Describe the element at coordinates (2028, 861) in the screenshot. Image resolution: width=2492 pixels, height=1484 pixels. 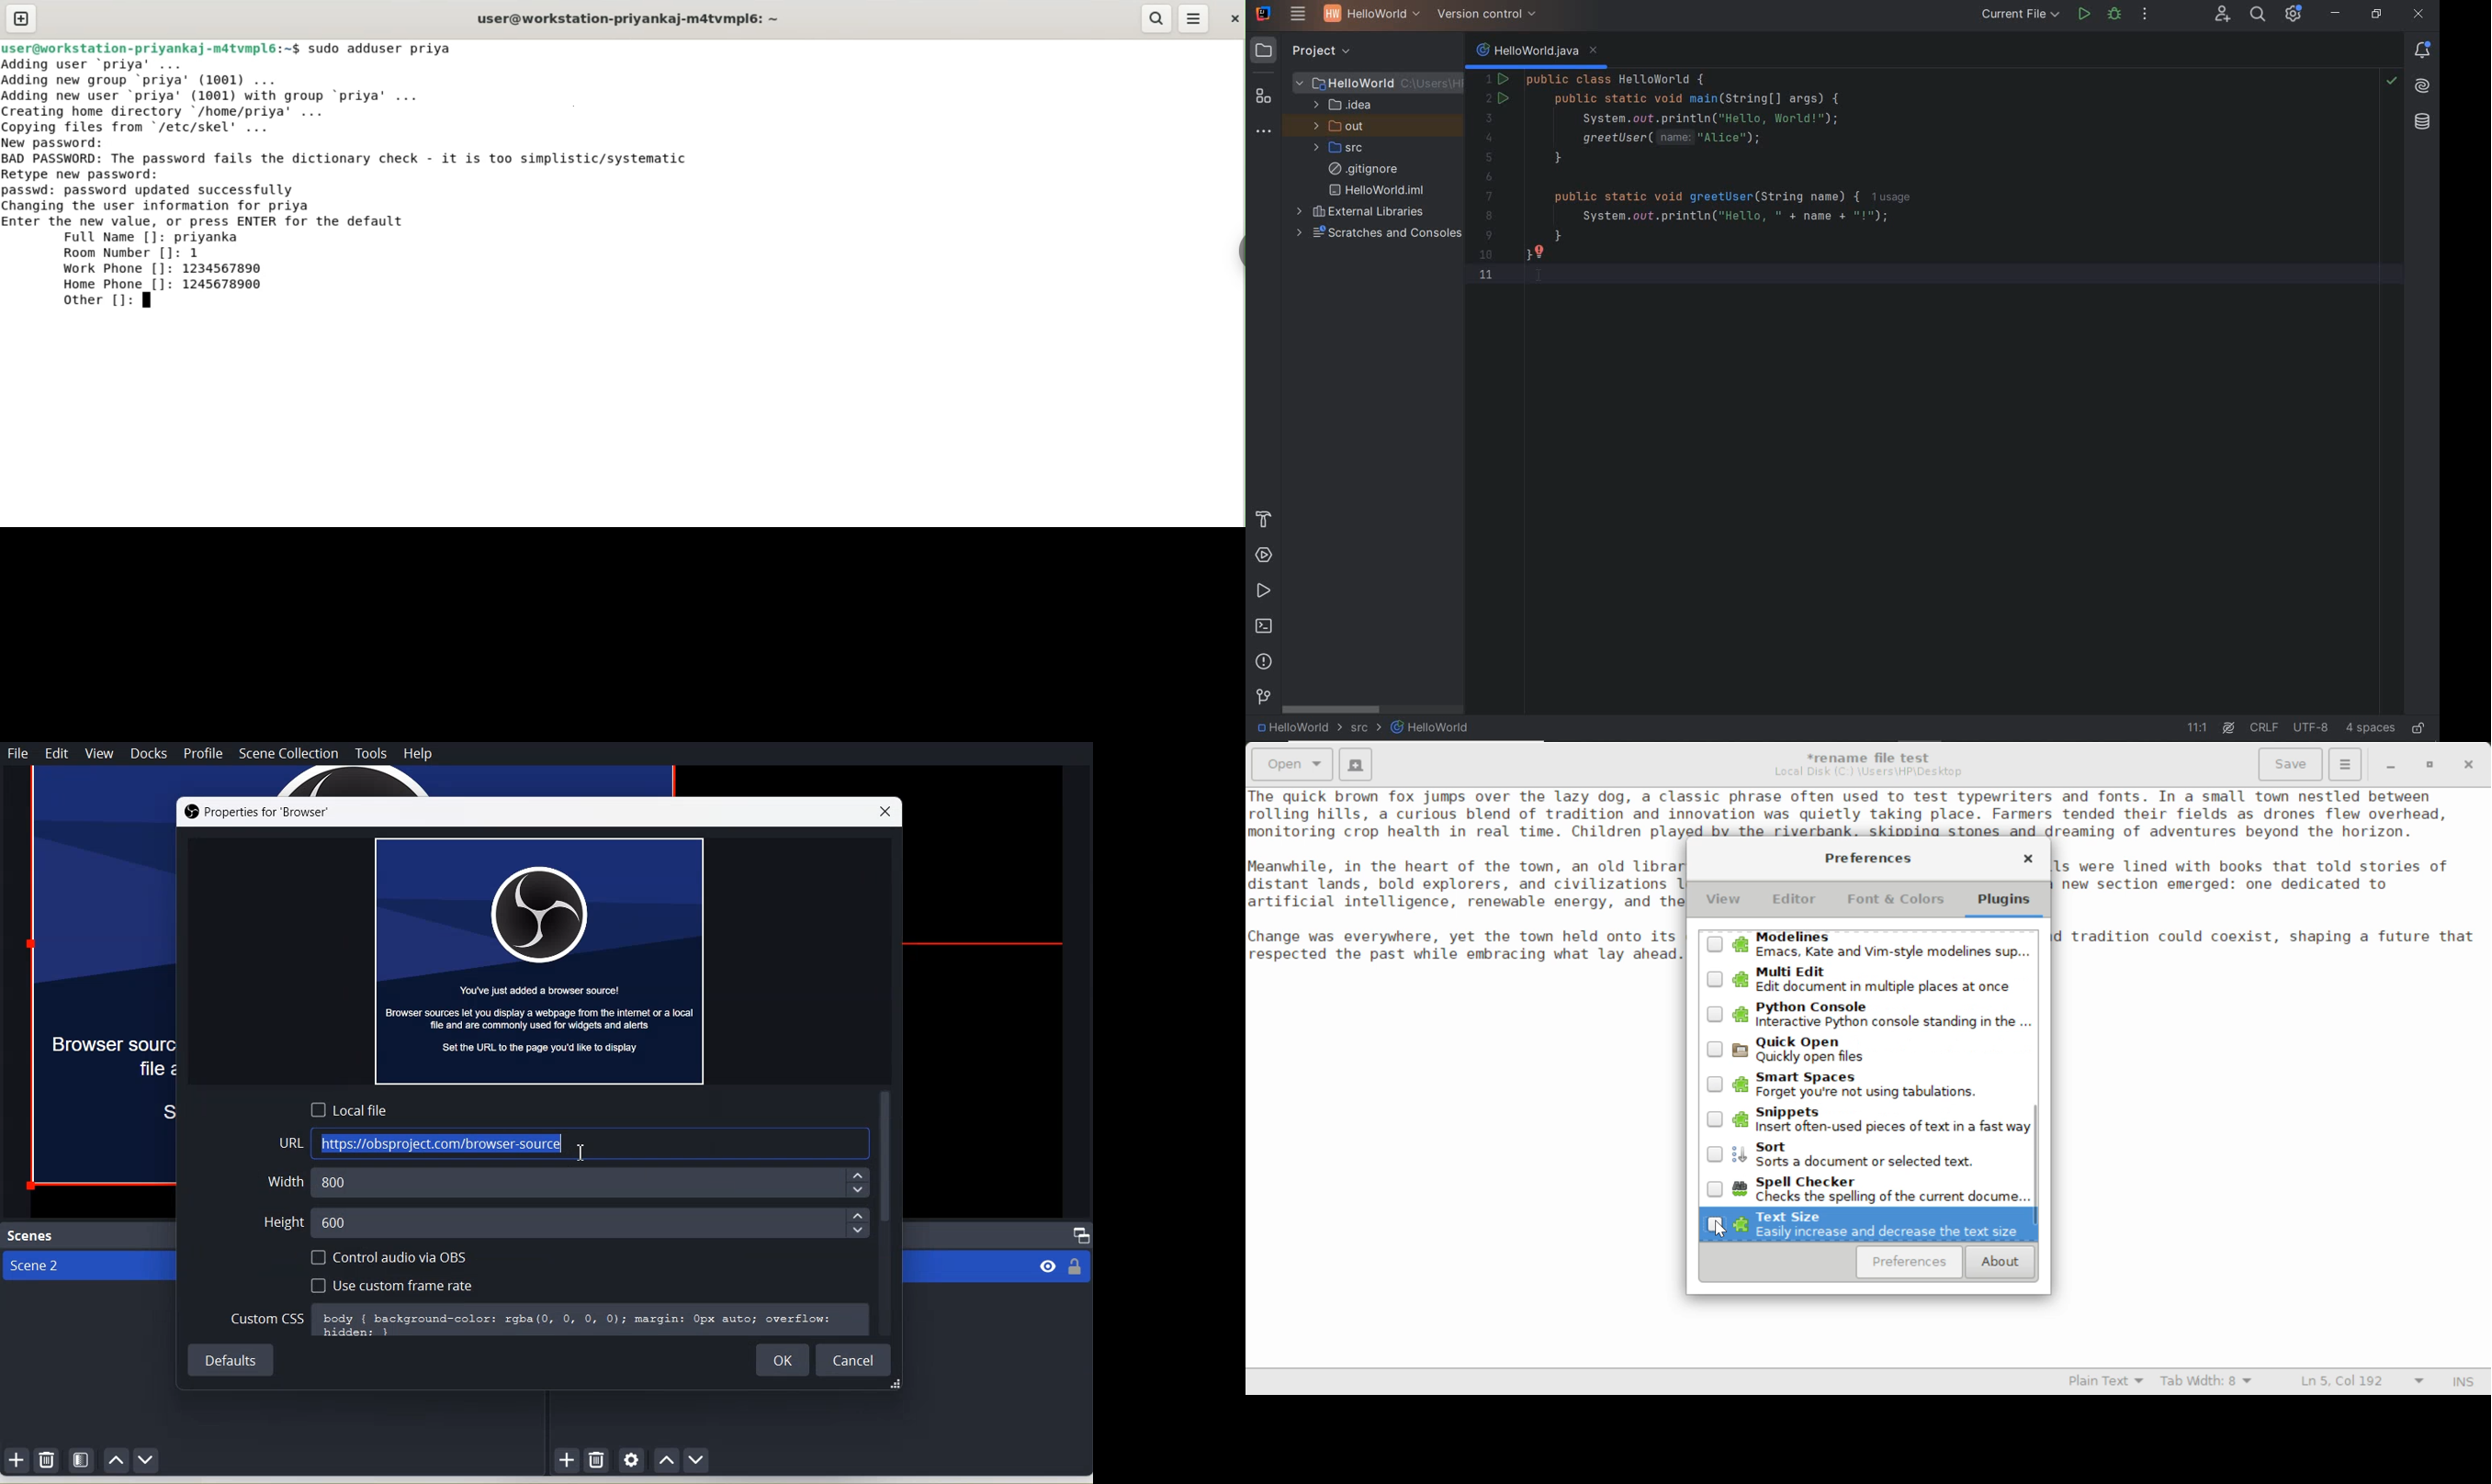
I see `Close Window` at that location.